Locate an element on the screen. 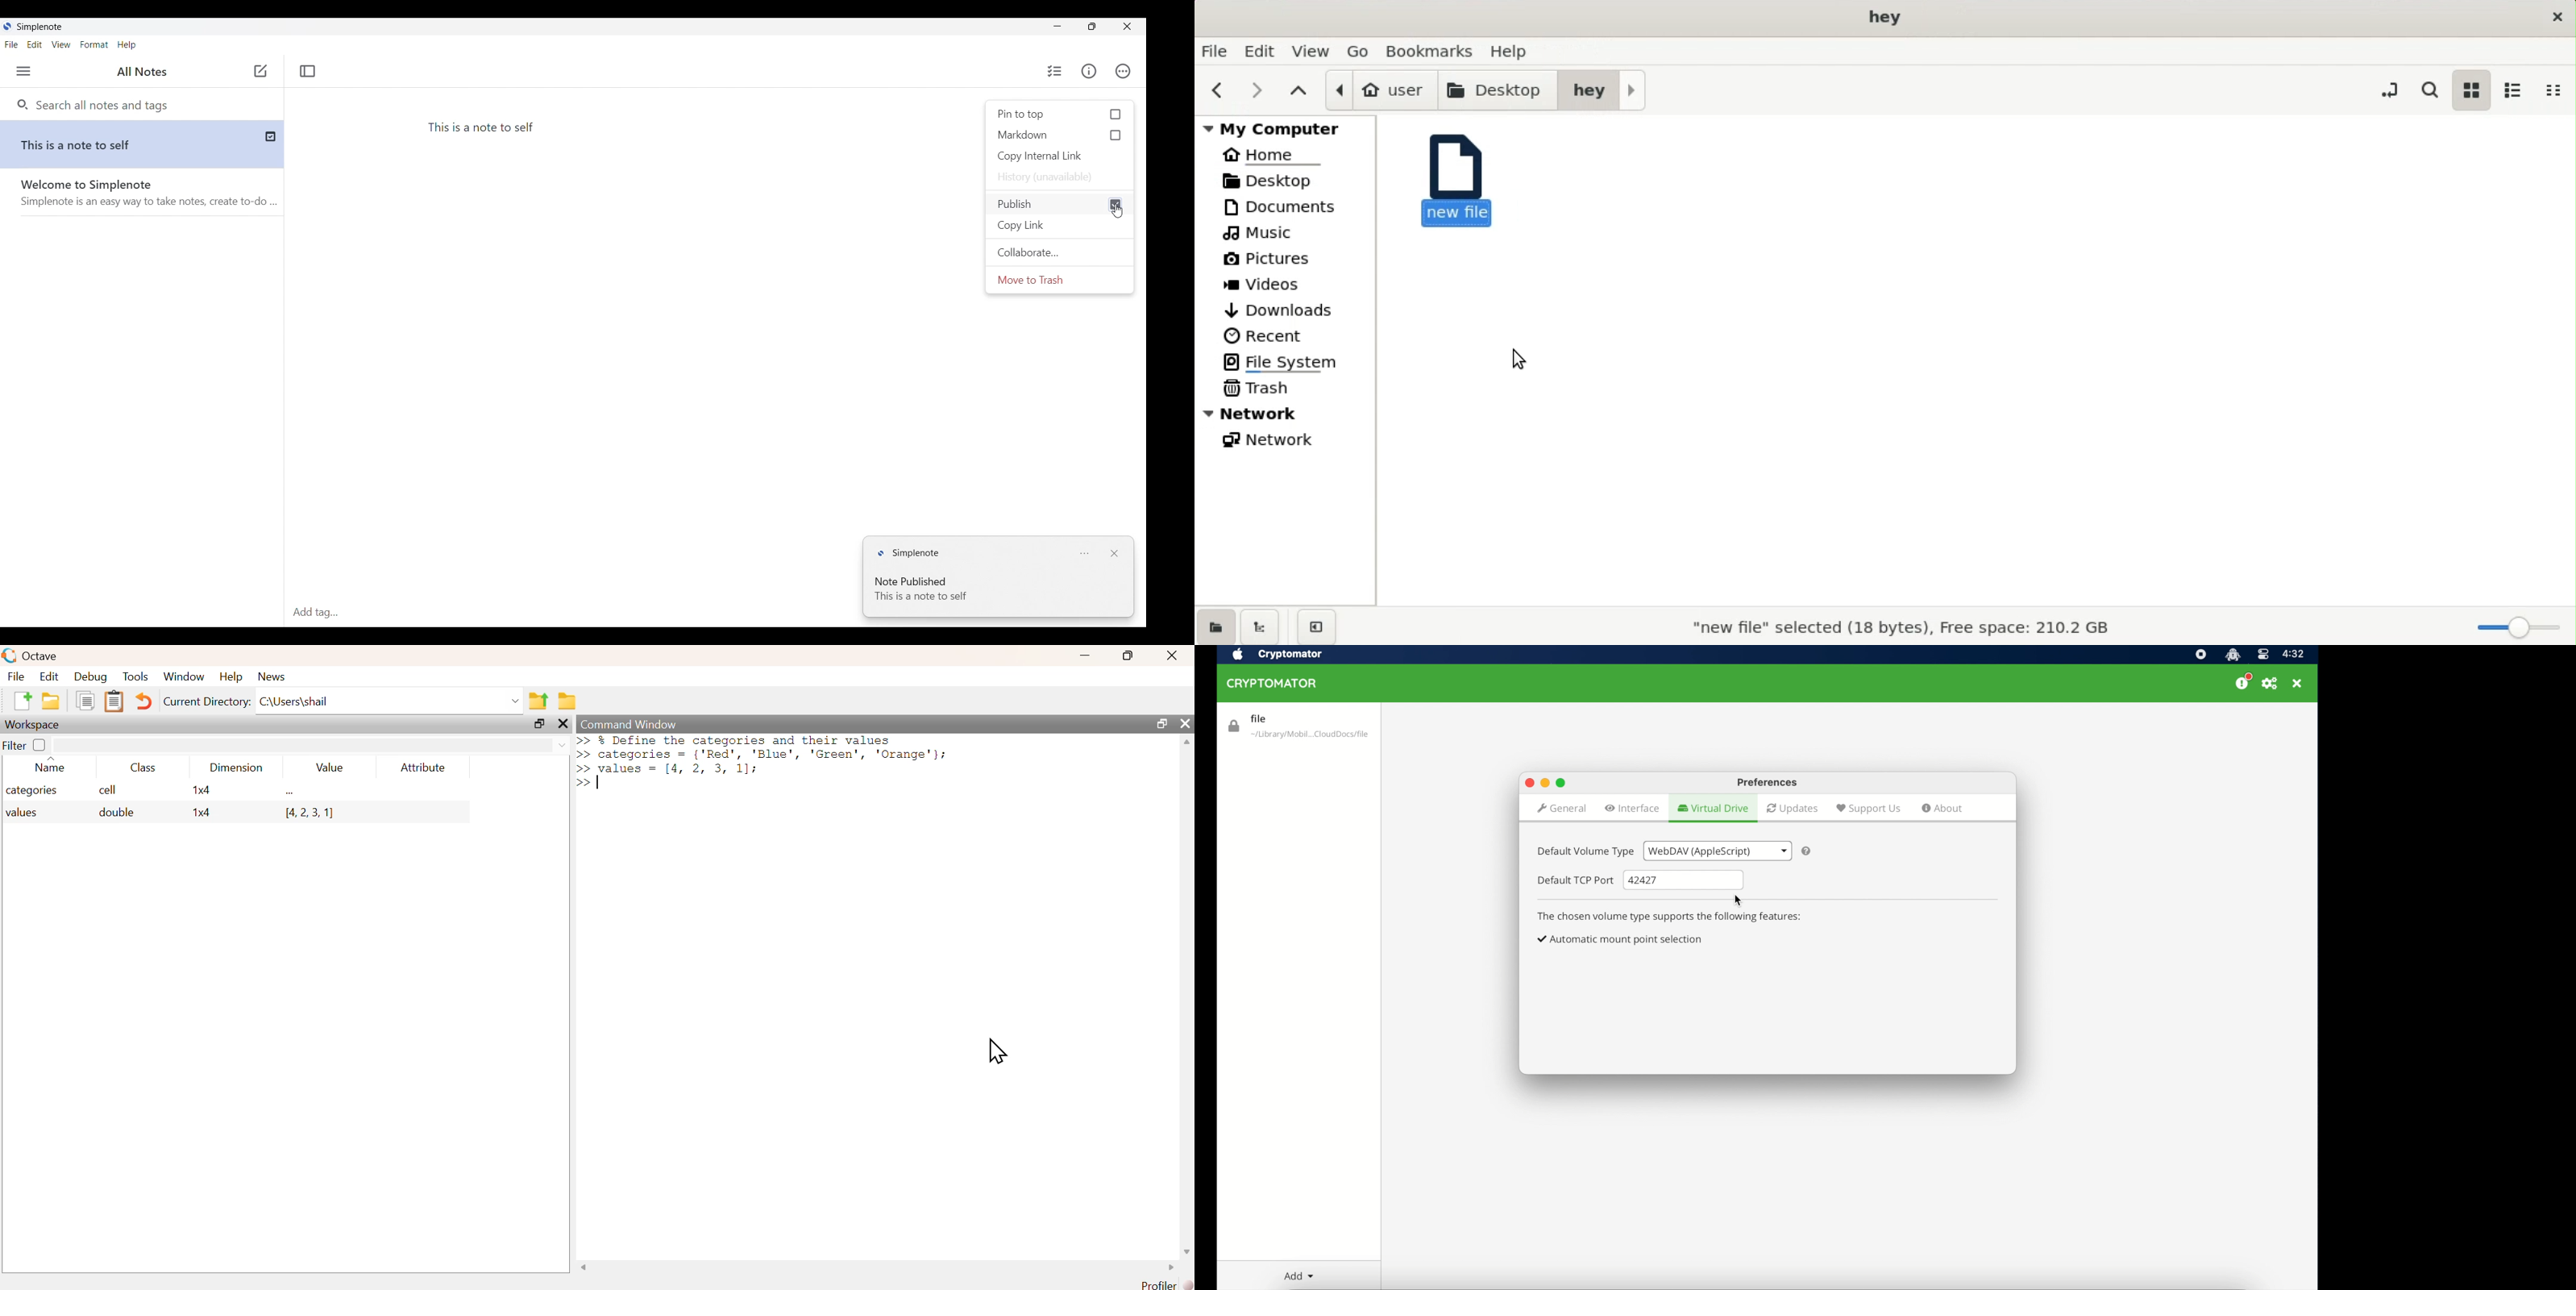  scroll right is located at coordinates (1169, 1266).